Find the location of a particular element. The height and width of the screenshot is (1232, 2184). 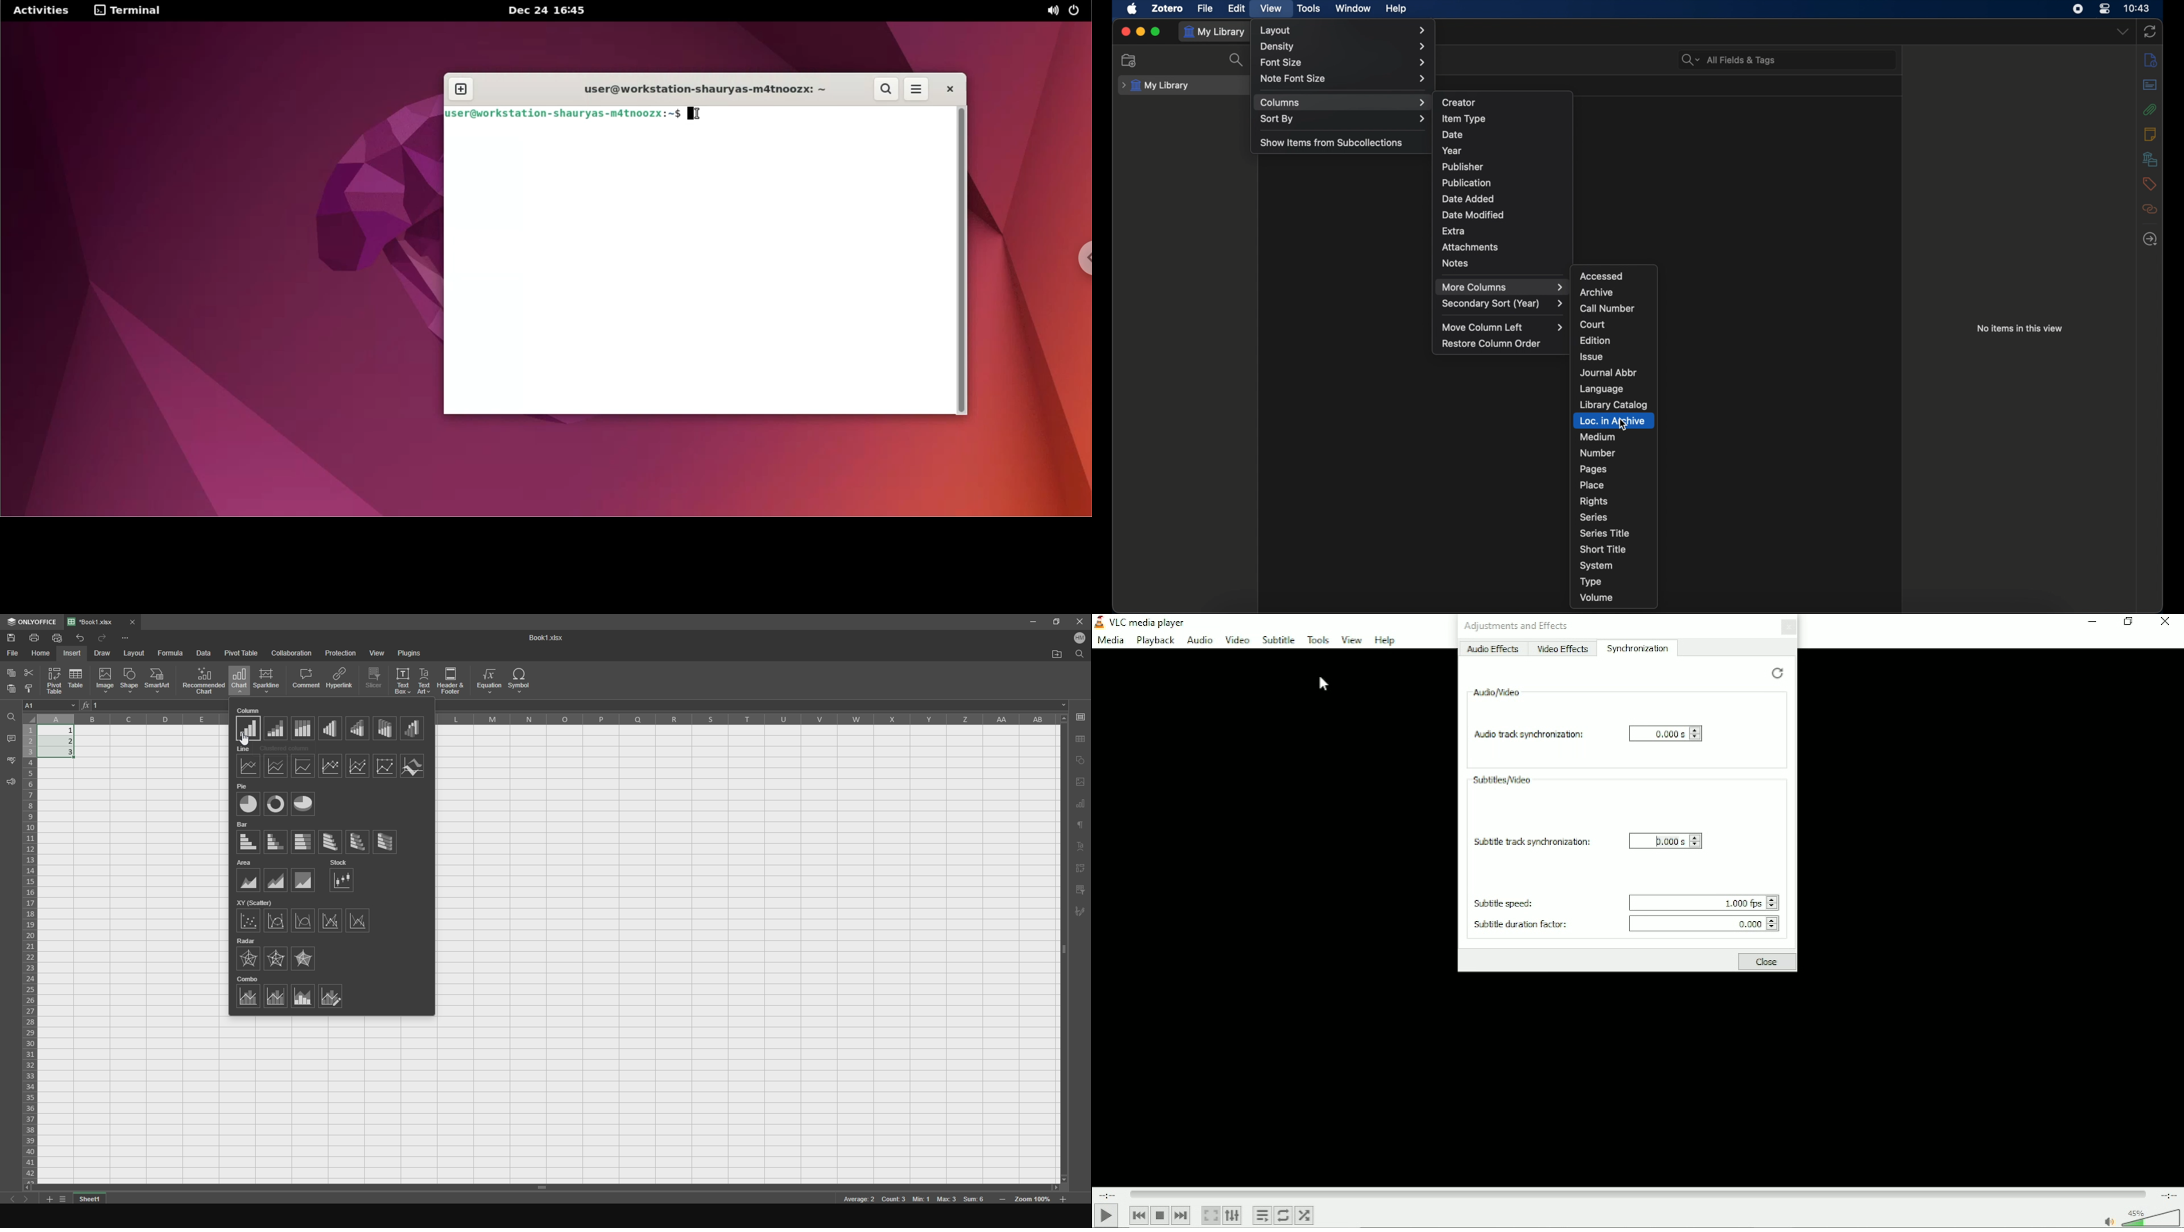

horizontal slider is located at coordinates (538, 1187).